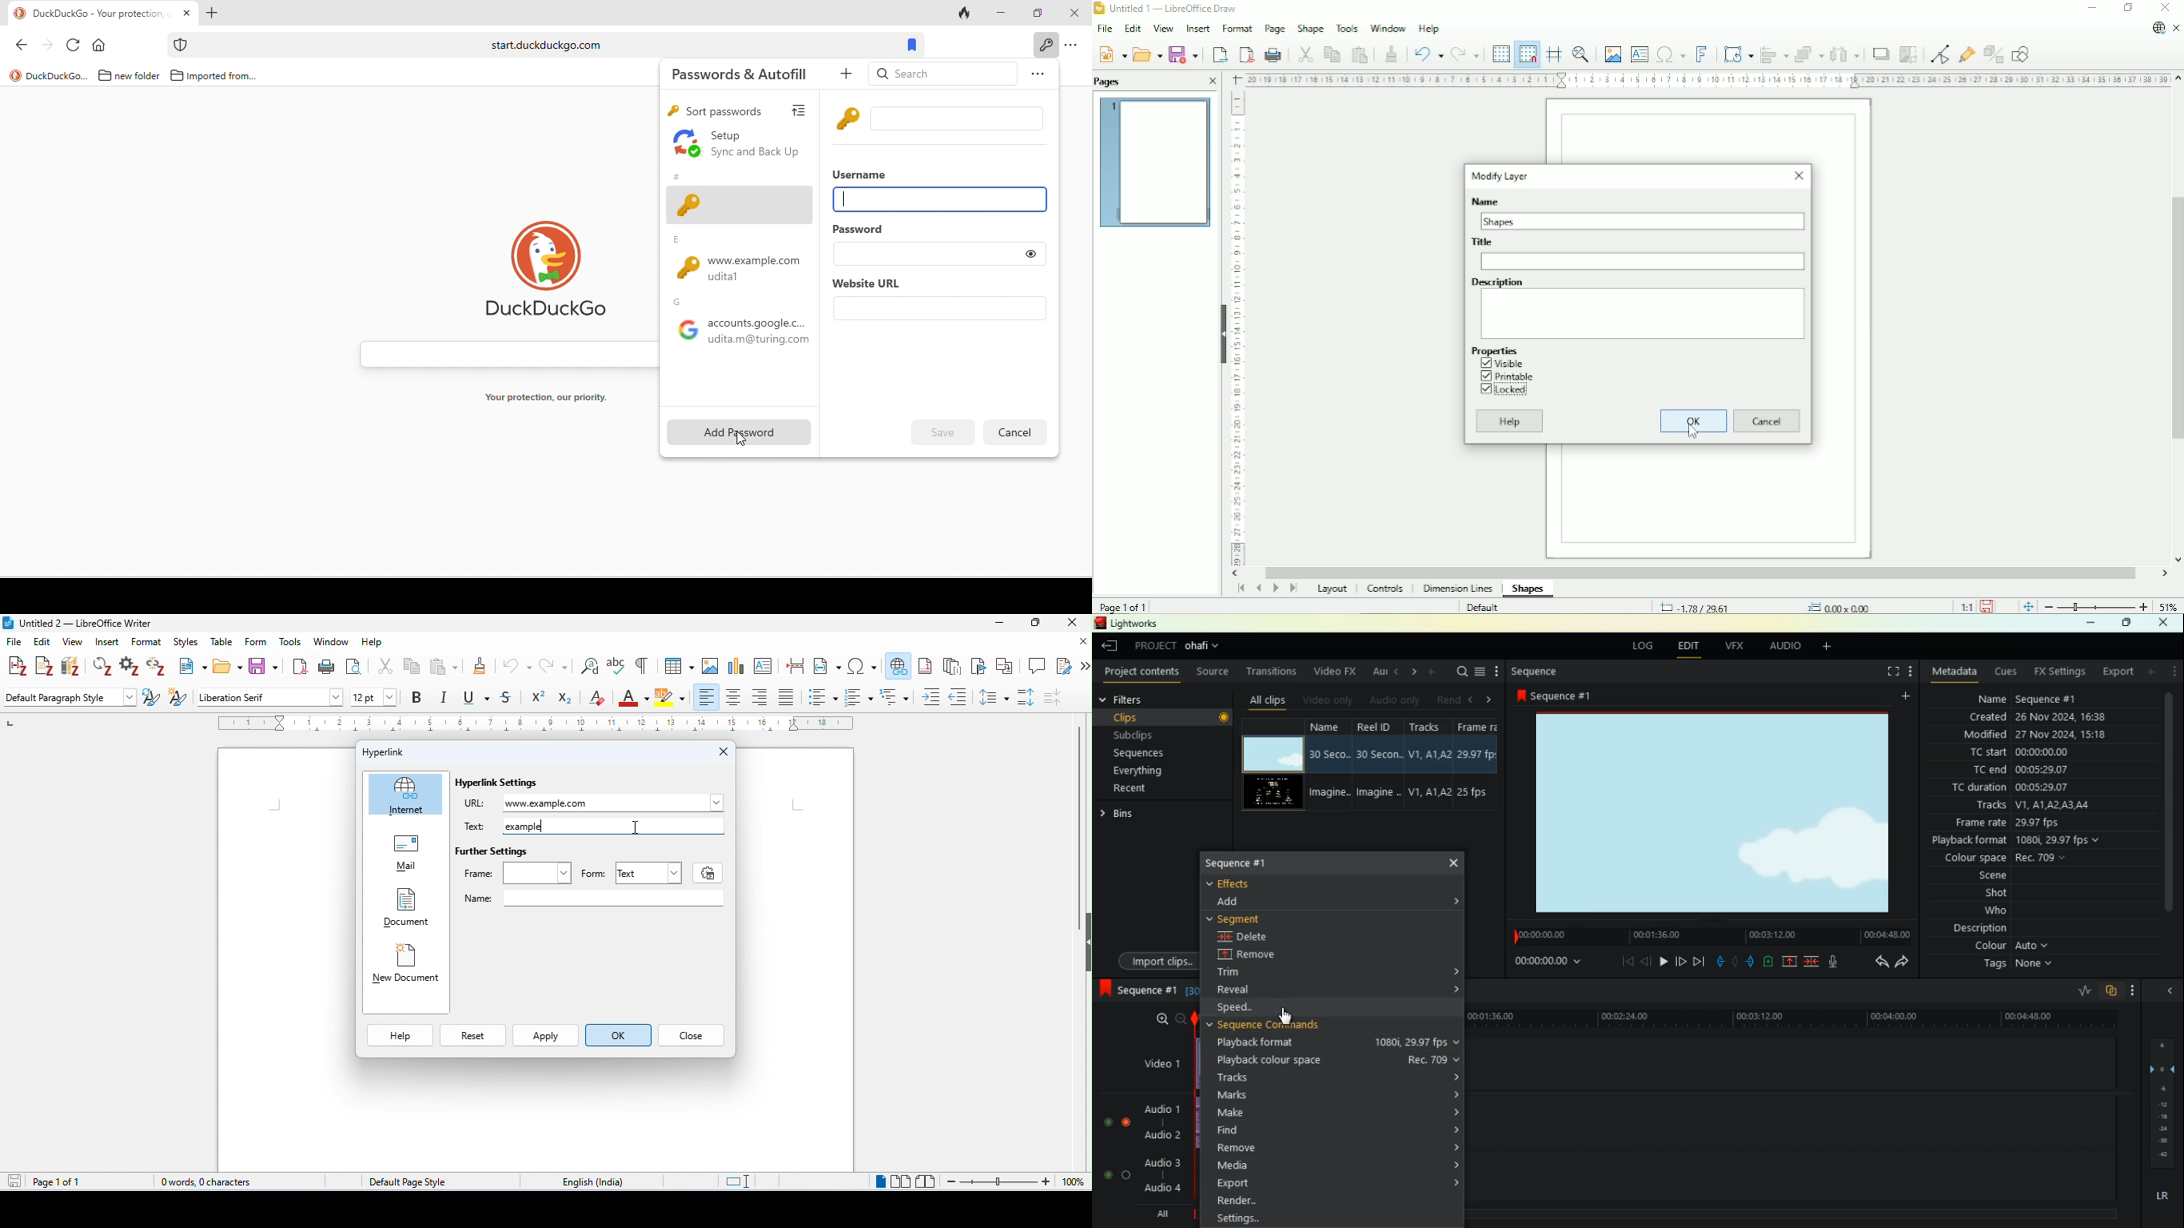 The image size is (2184, 1232). What do you see at coordinates (208, 1182) in the screenshot?
I see `0 words, 0 characters` at bounding box center [208, 1182].